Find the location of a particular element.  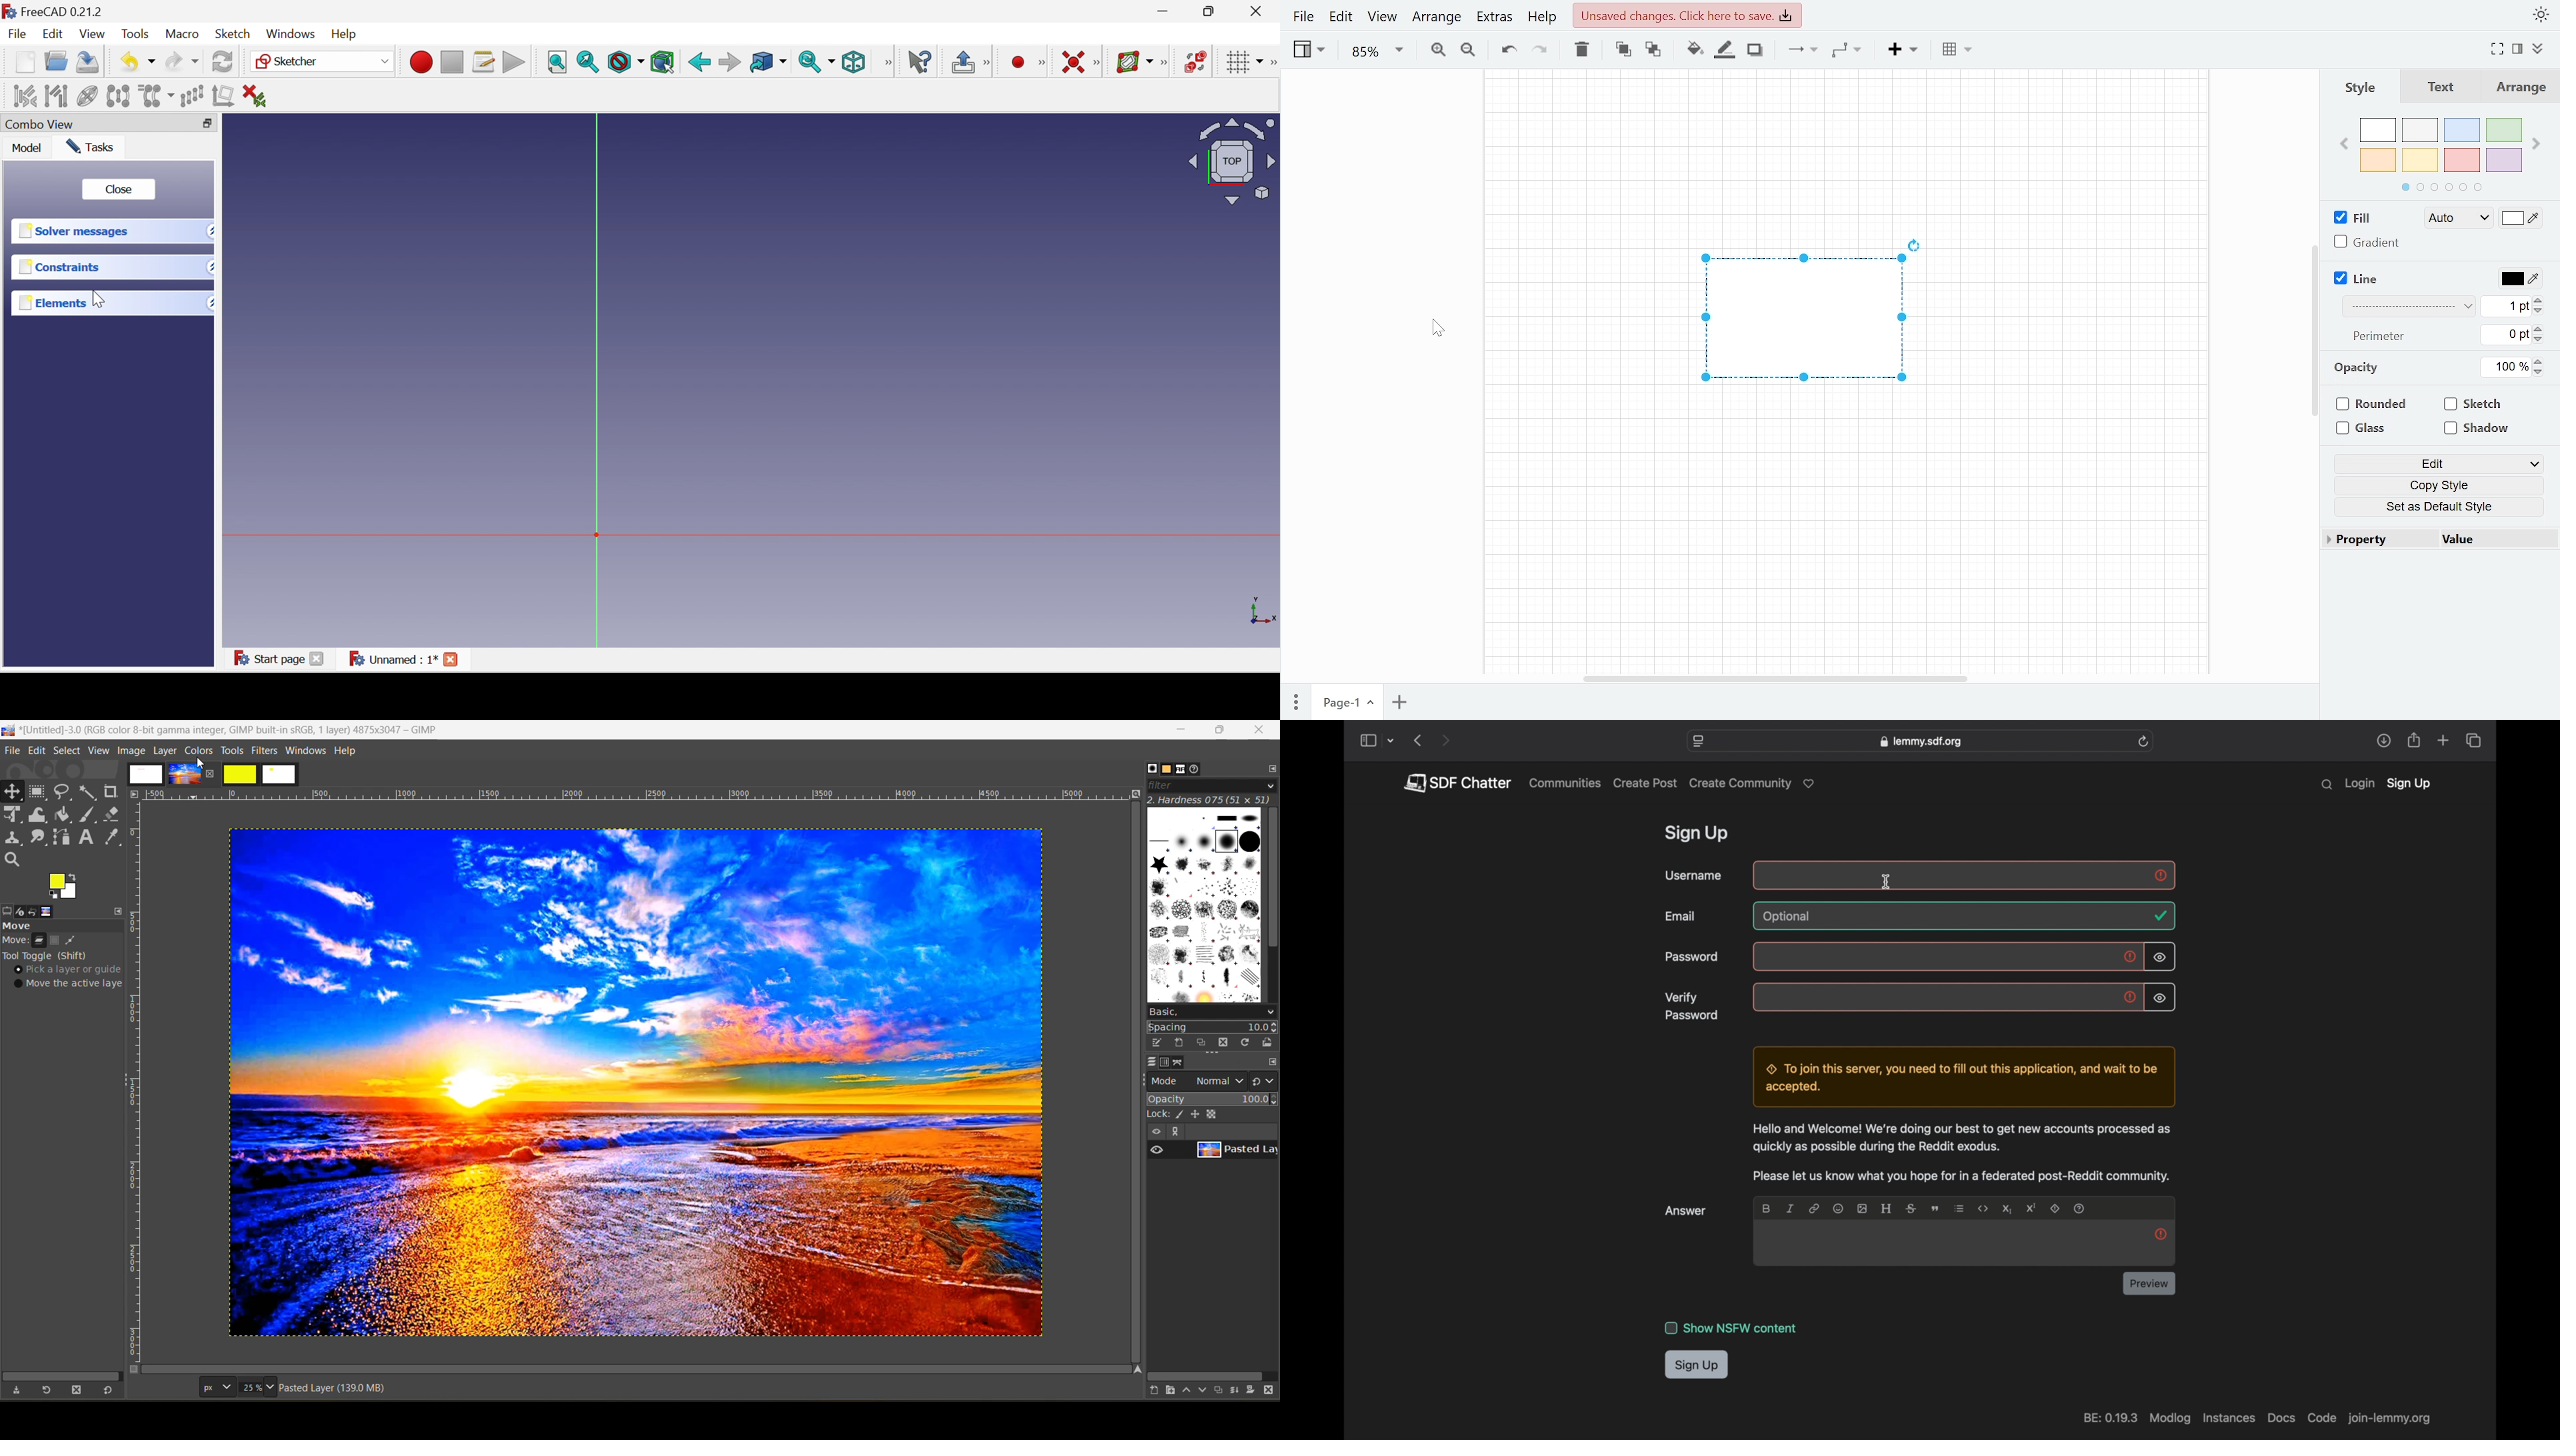

images is located at coordinates (47, 912).